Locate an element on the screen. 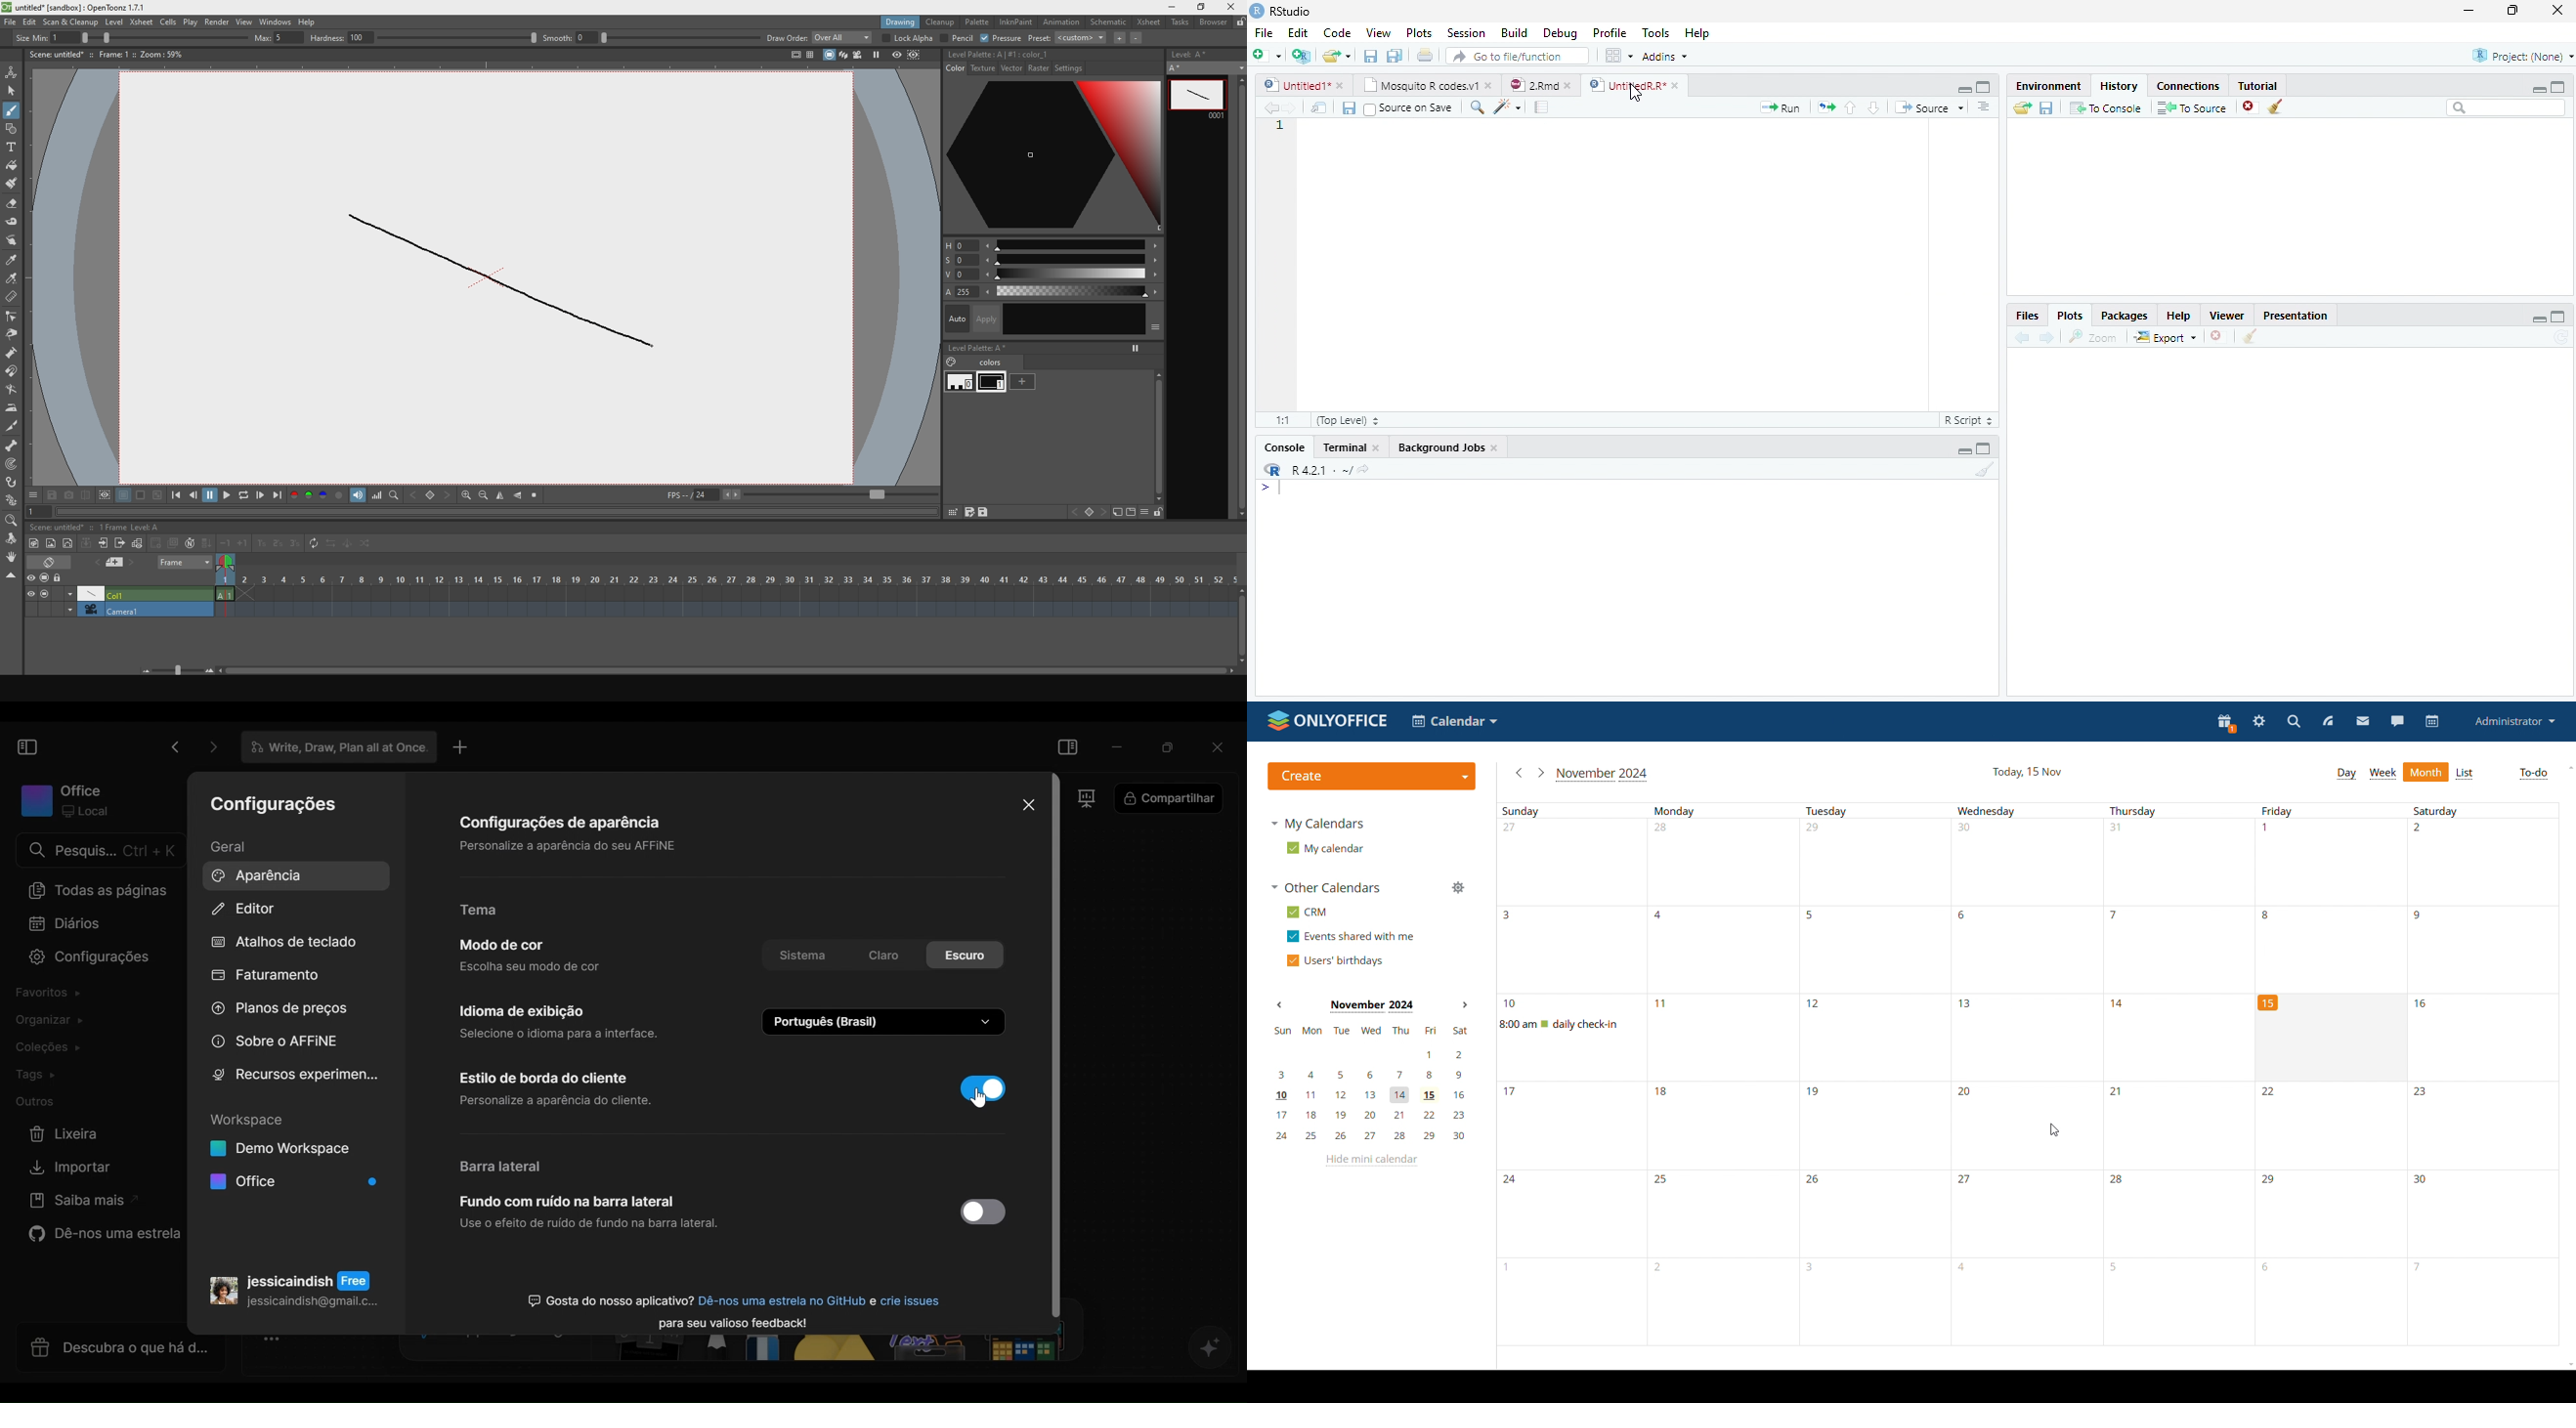 The image size is (2576, 1428). pencil is located at coordinates (956, 38).